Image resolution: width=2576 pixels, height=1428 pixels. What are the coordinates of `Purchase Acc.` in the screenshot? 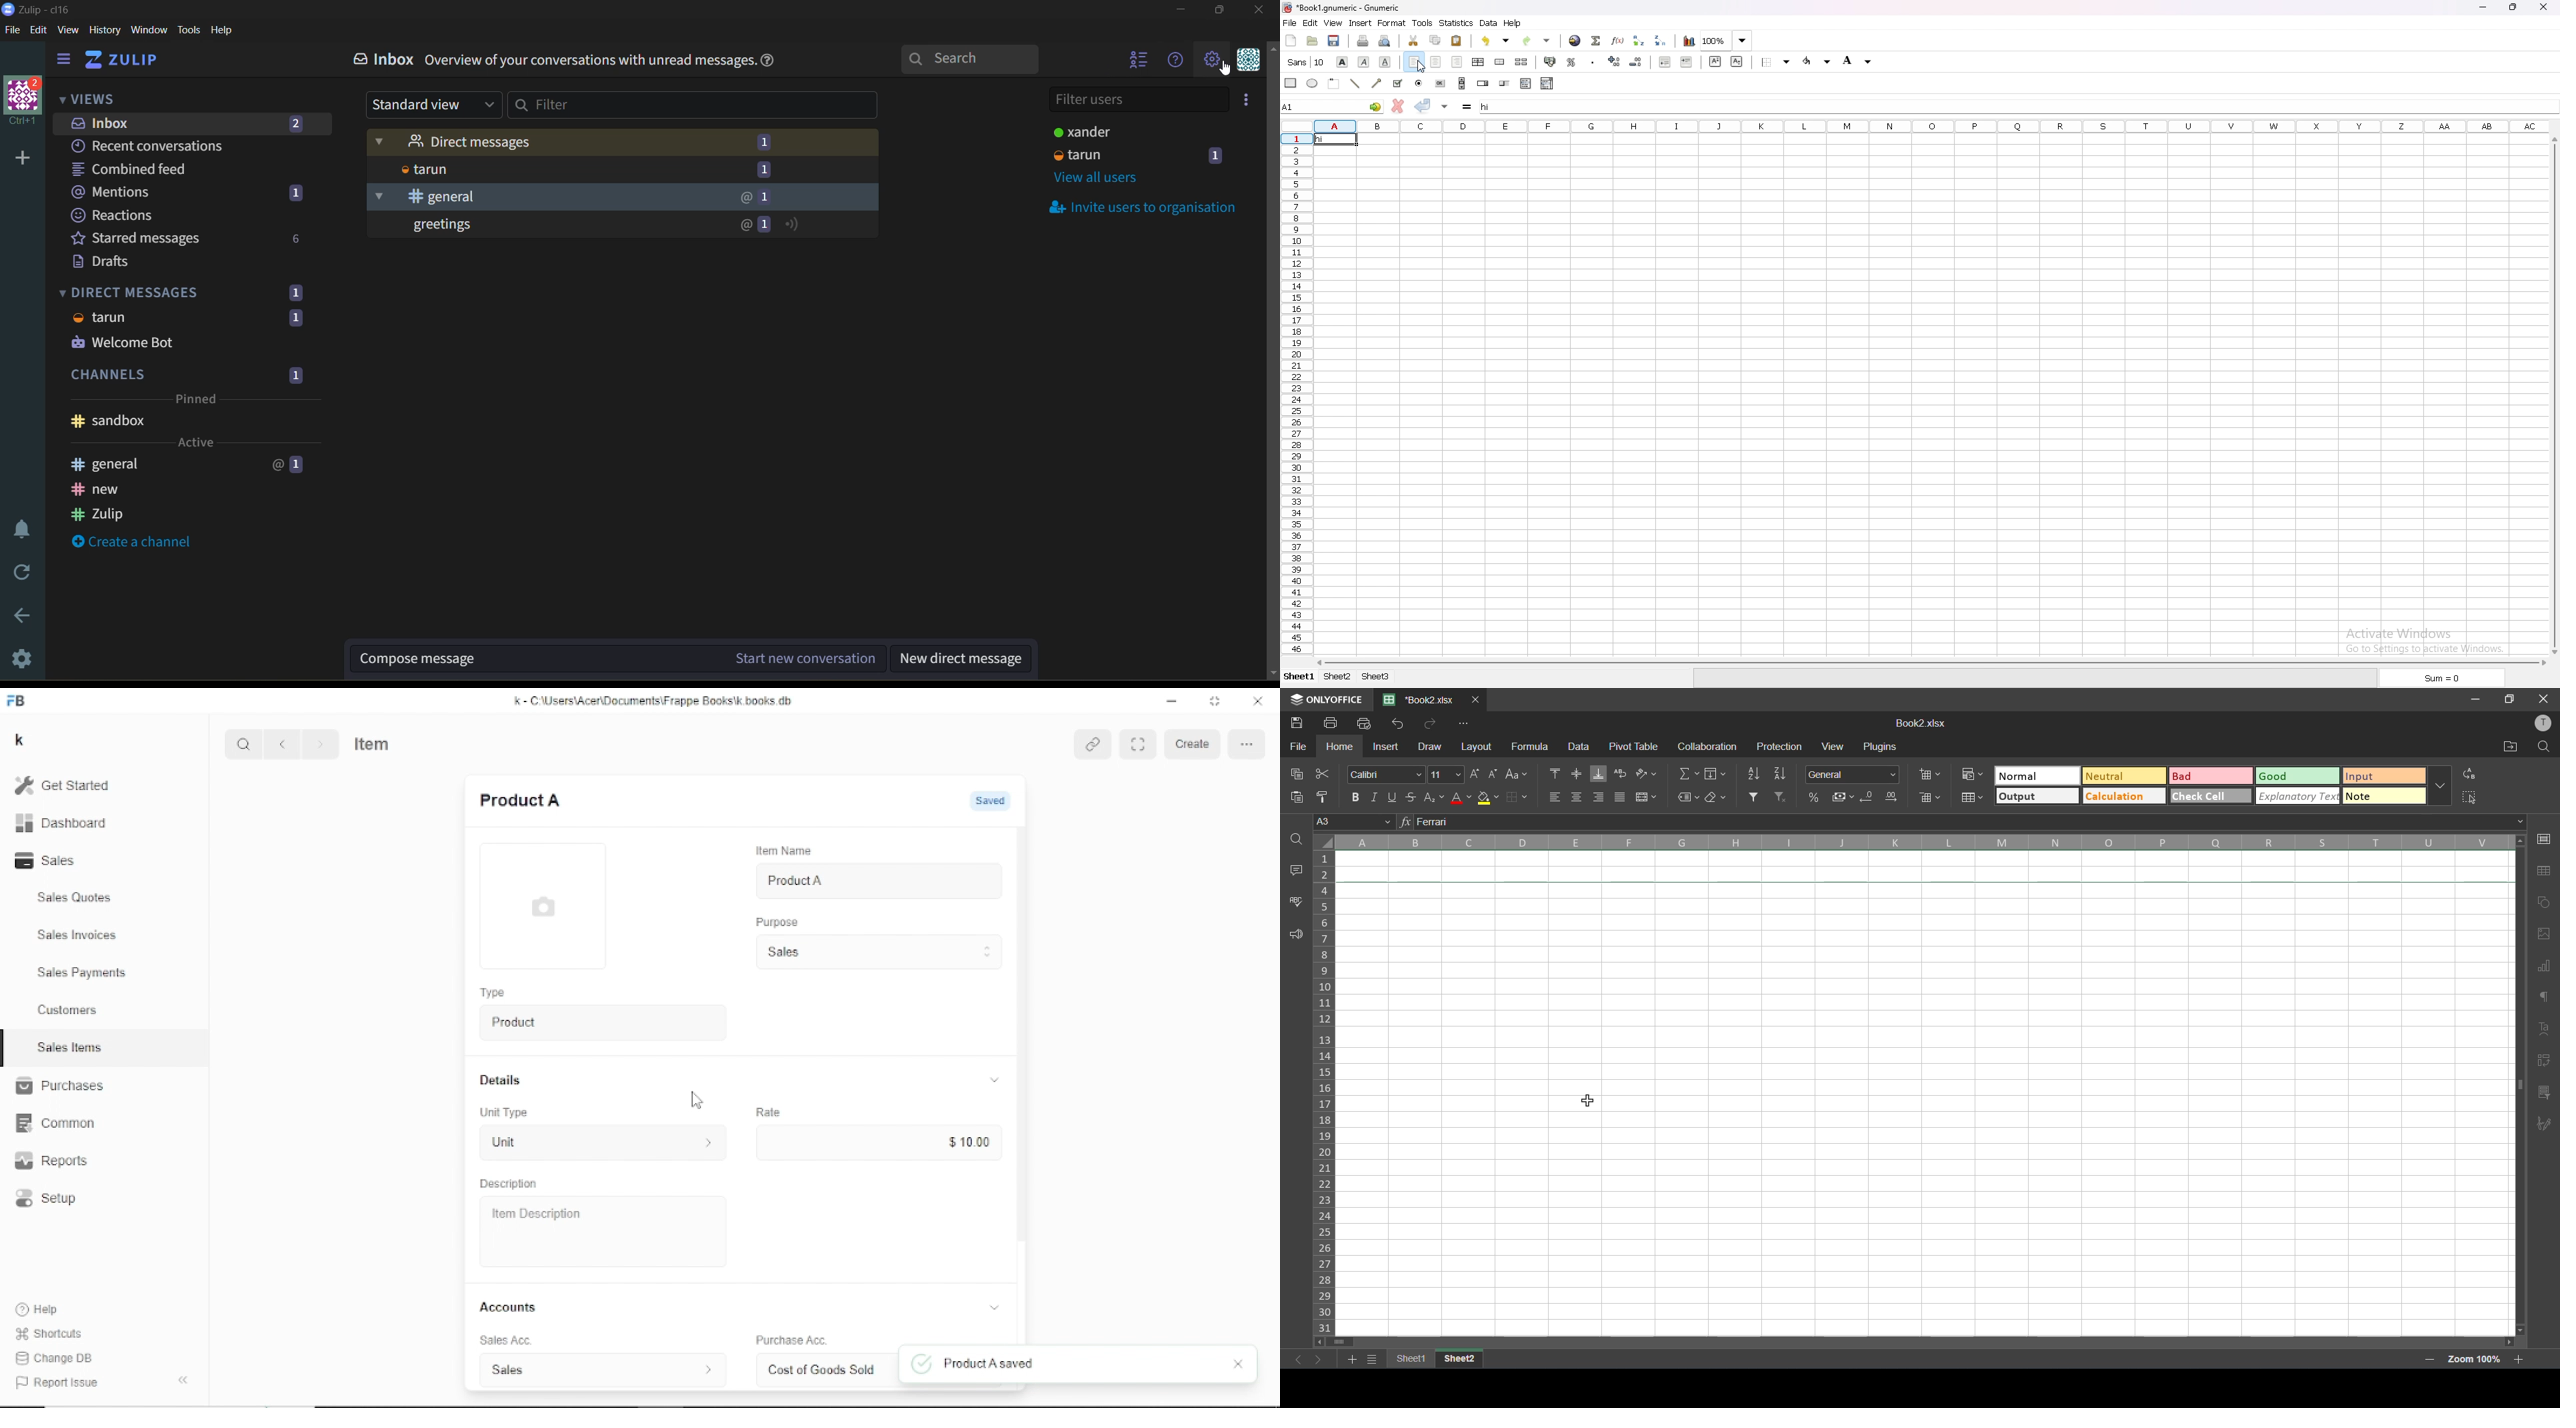 It's located at (790, 1341).